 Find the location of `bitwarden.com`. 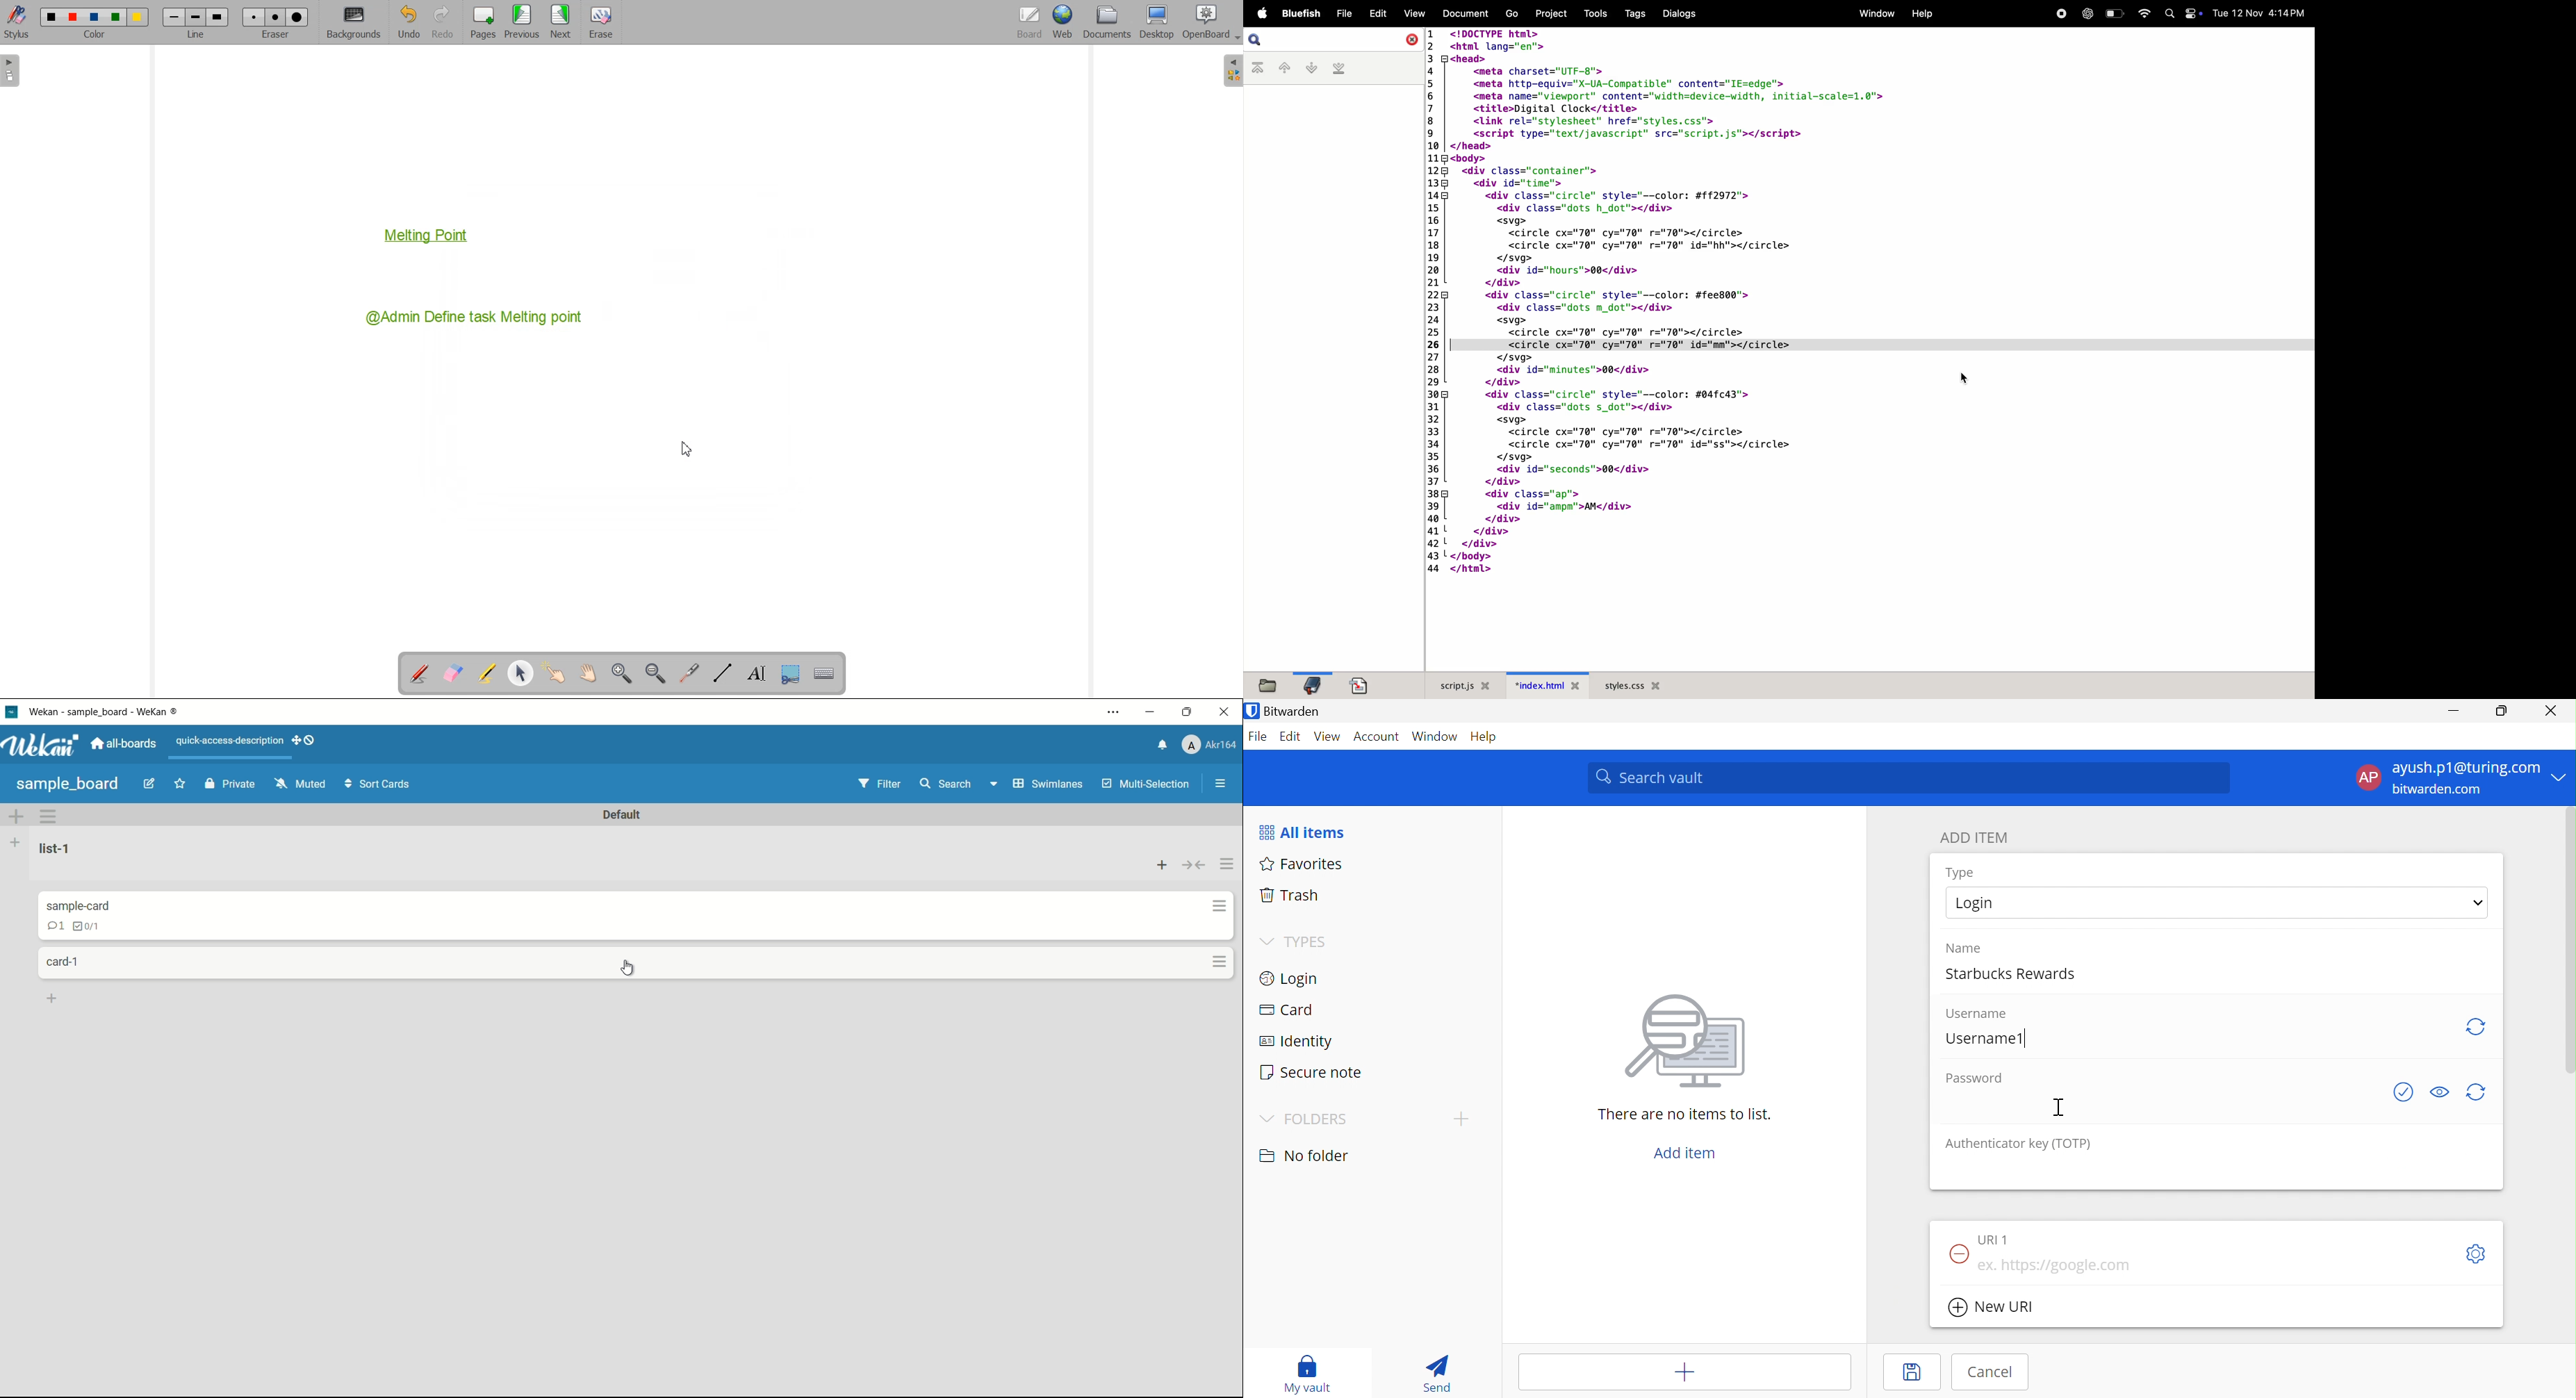

bitwarden.com is located at coordinates (2438, 790).